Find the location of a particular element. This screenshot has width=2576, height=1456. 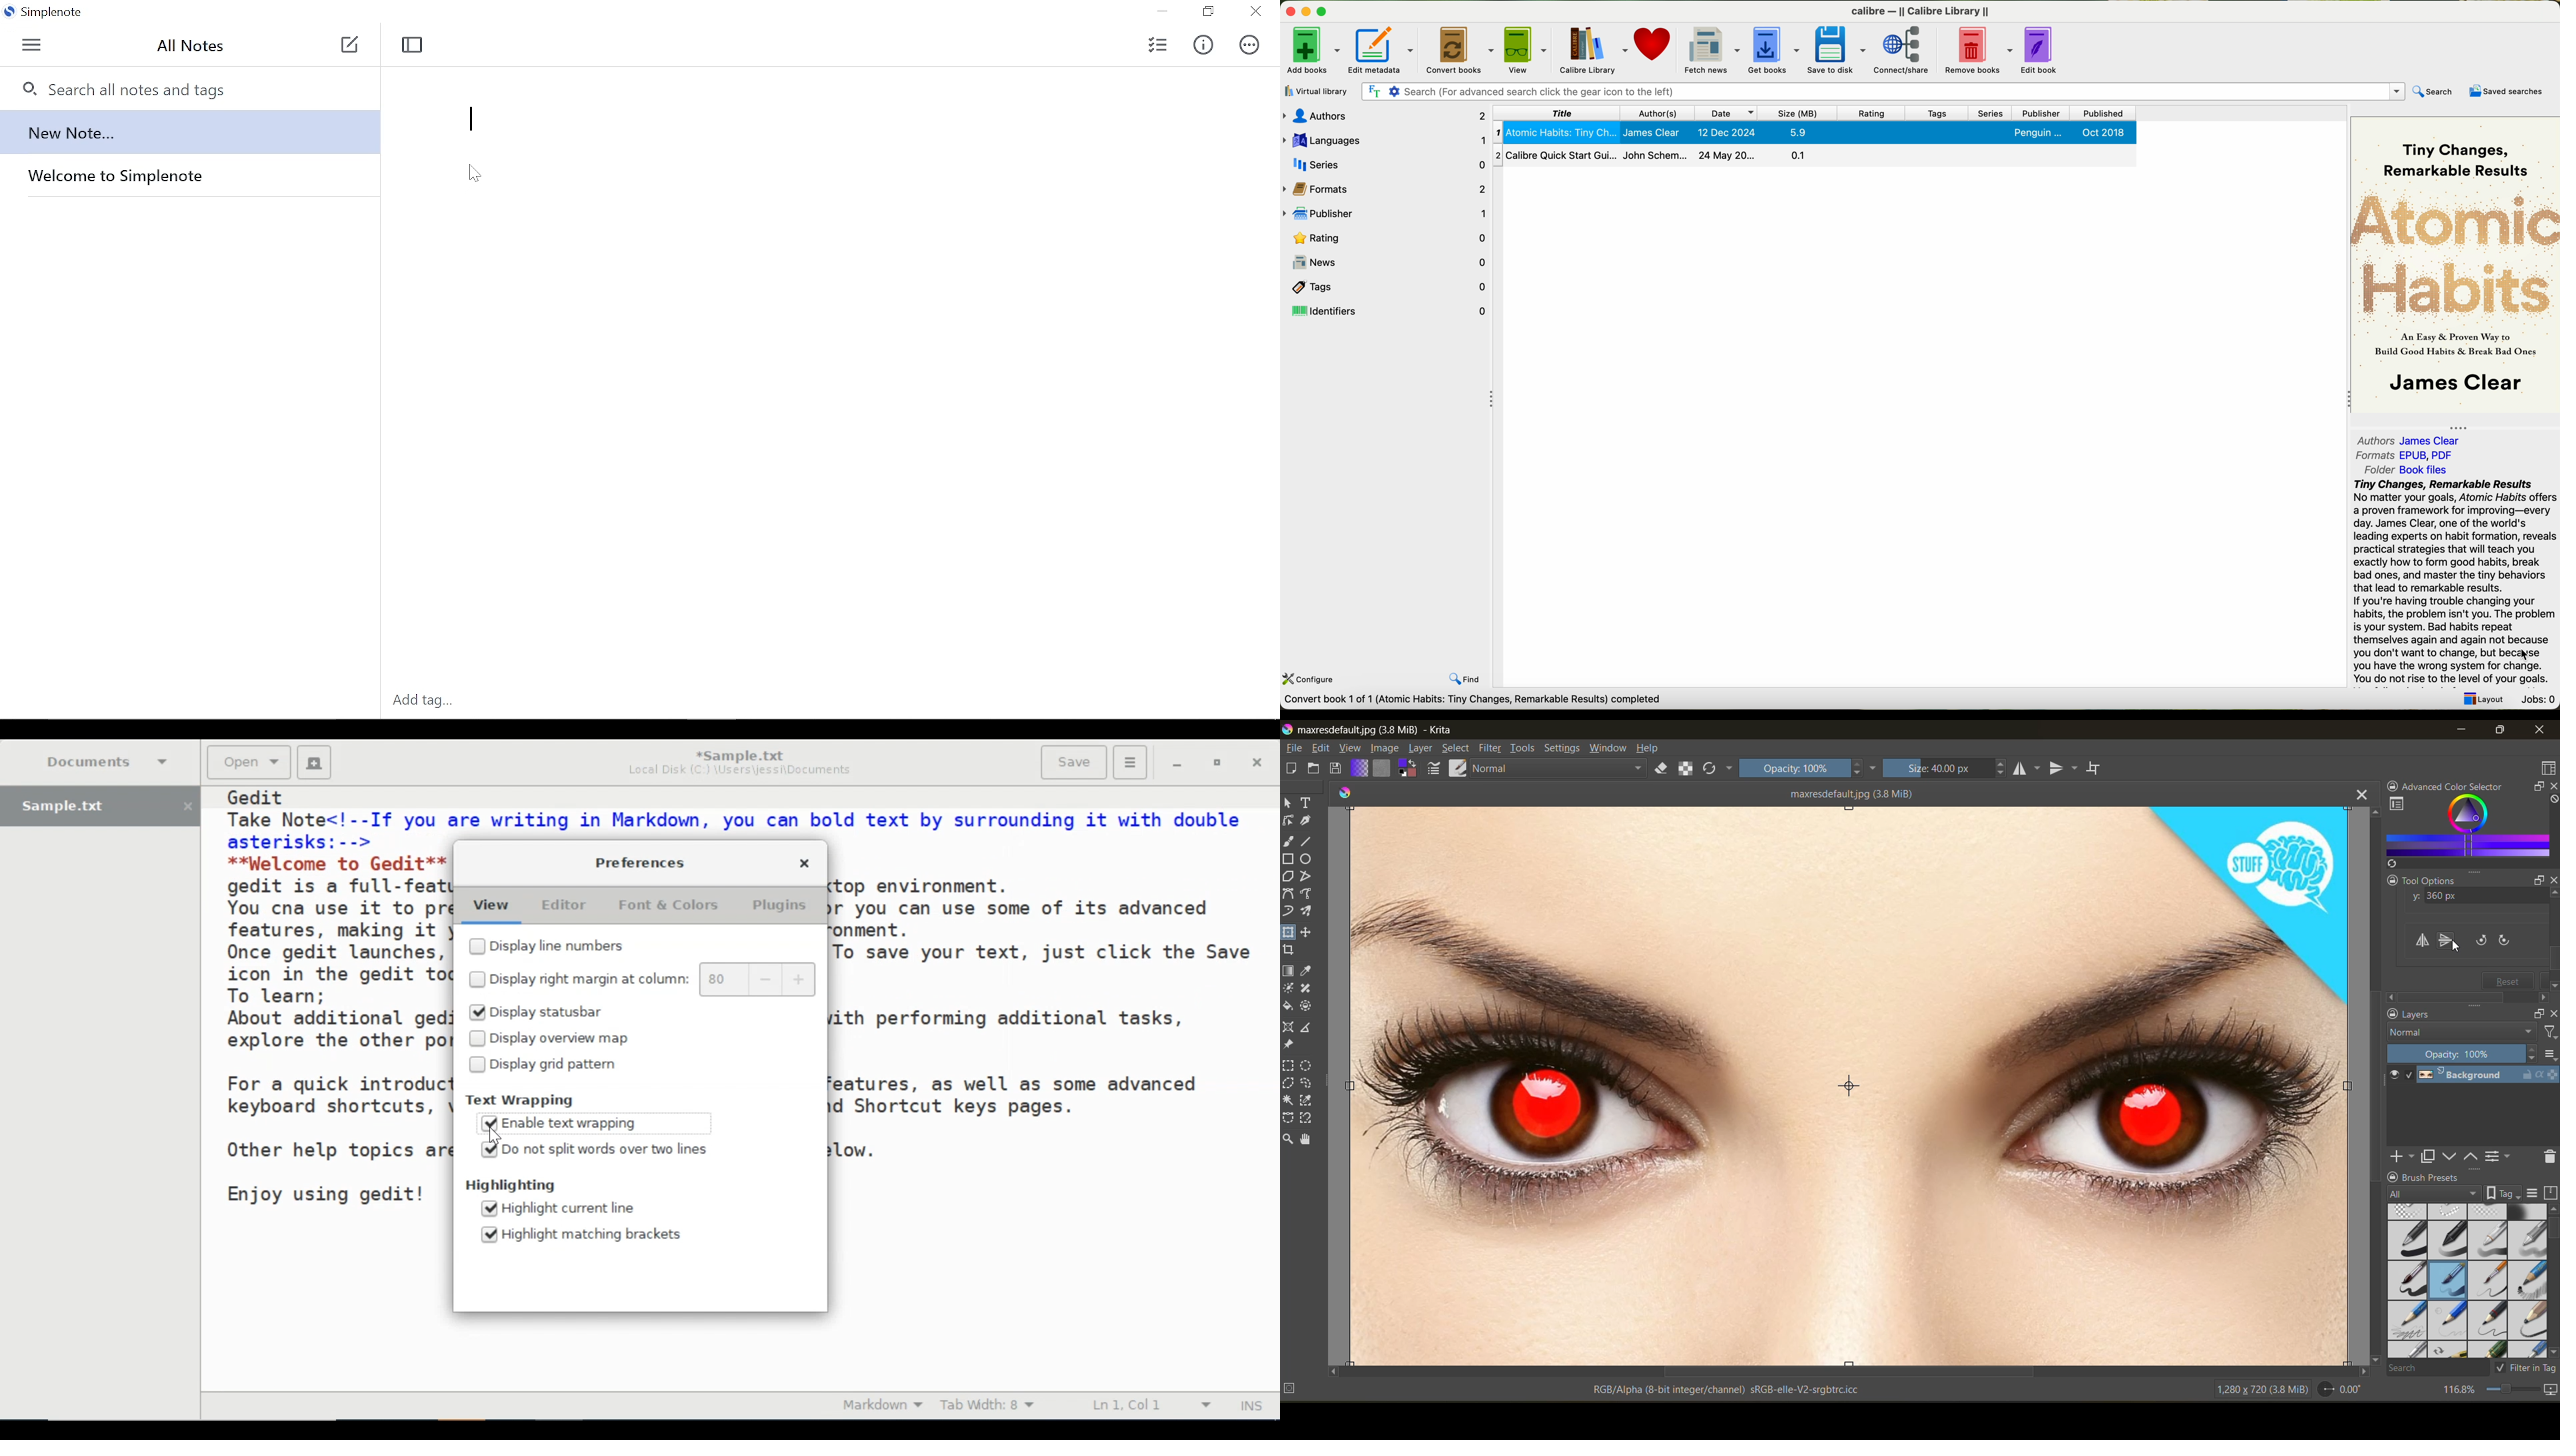

layout is located at coordinates (2483, 699).